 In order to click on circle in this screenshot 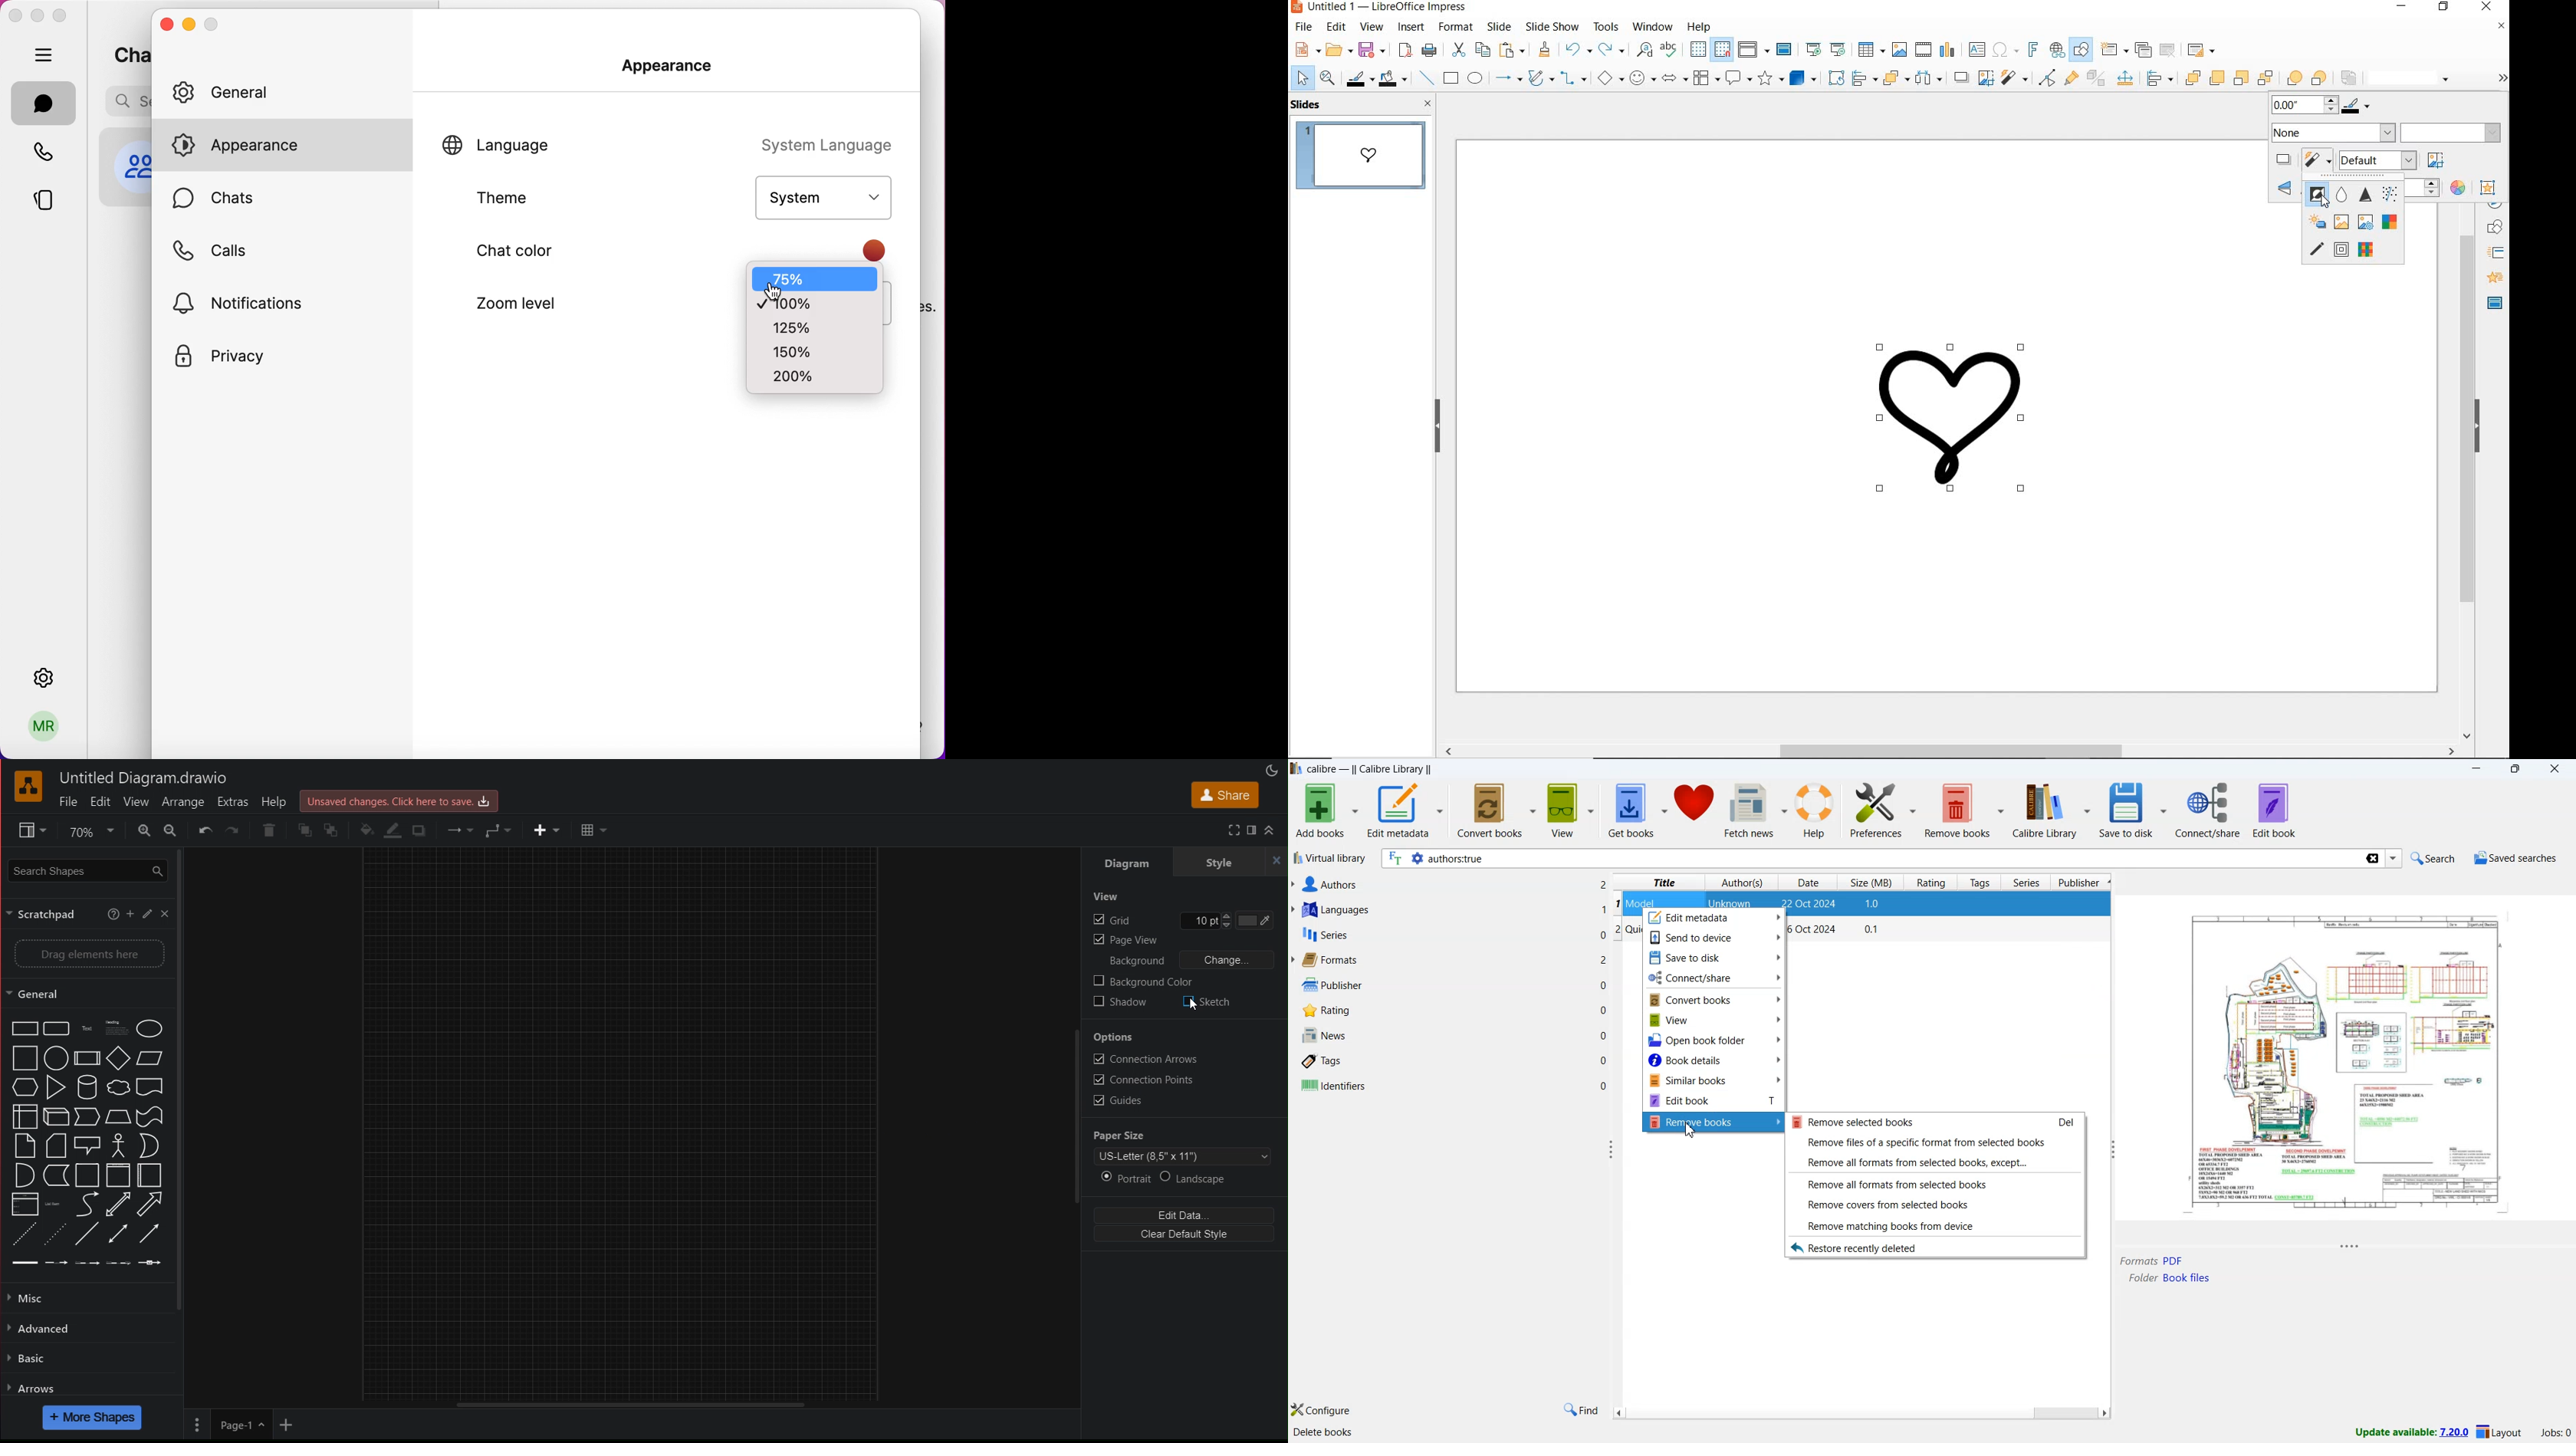, I will do `click(56, 1058)`.